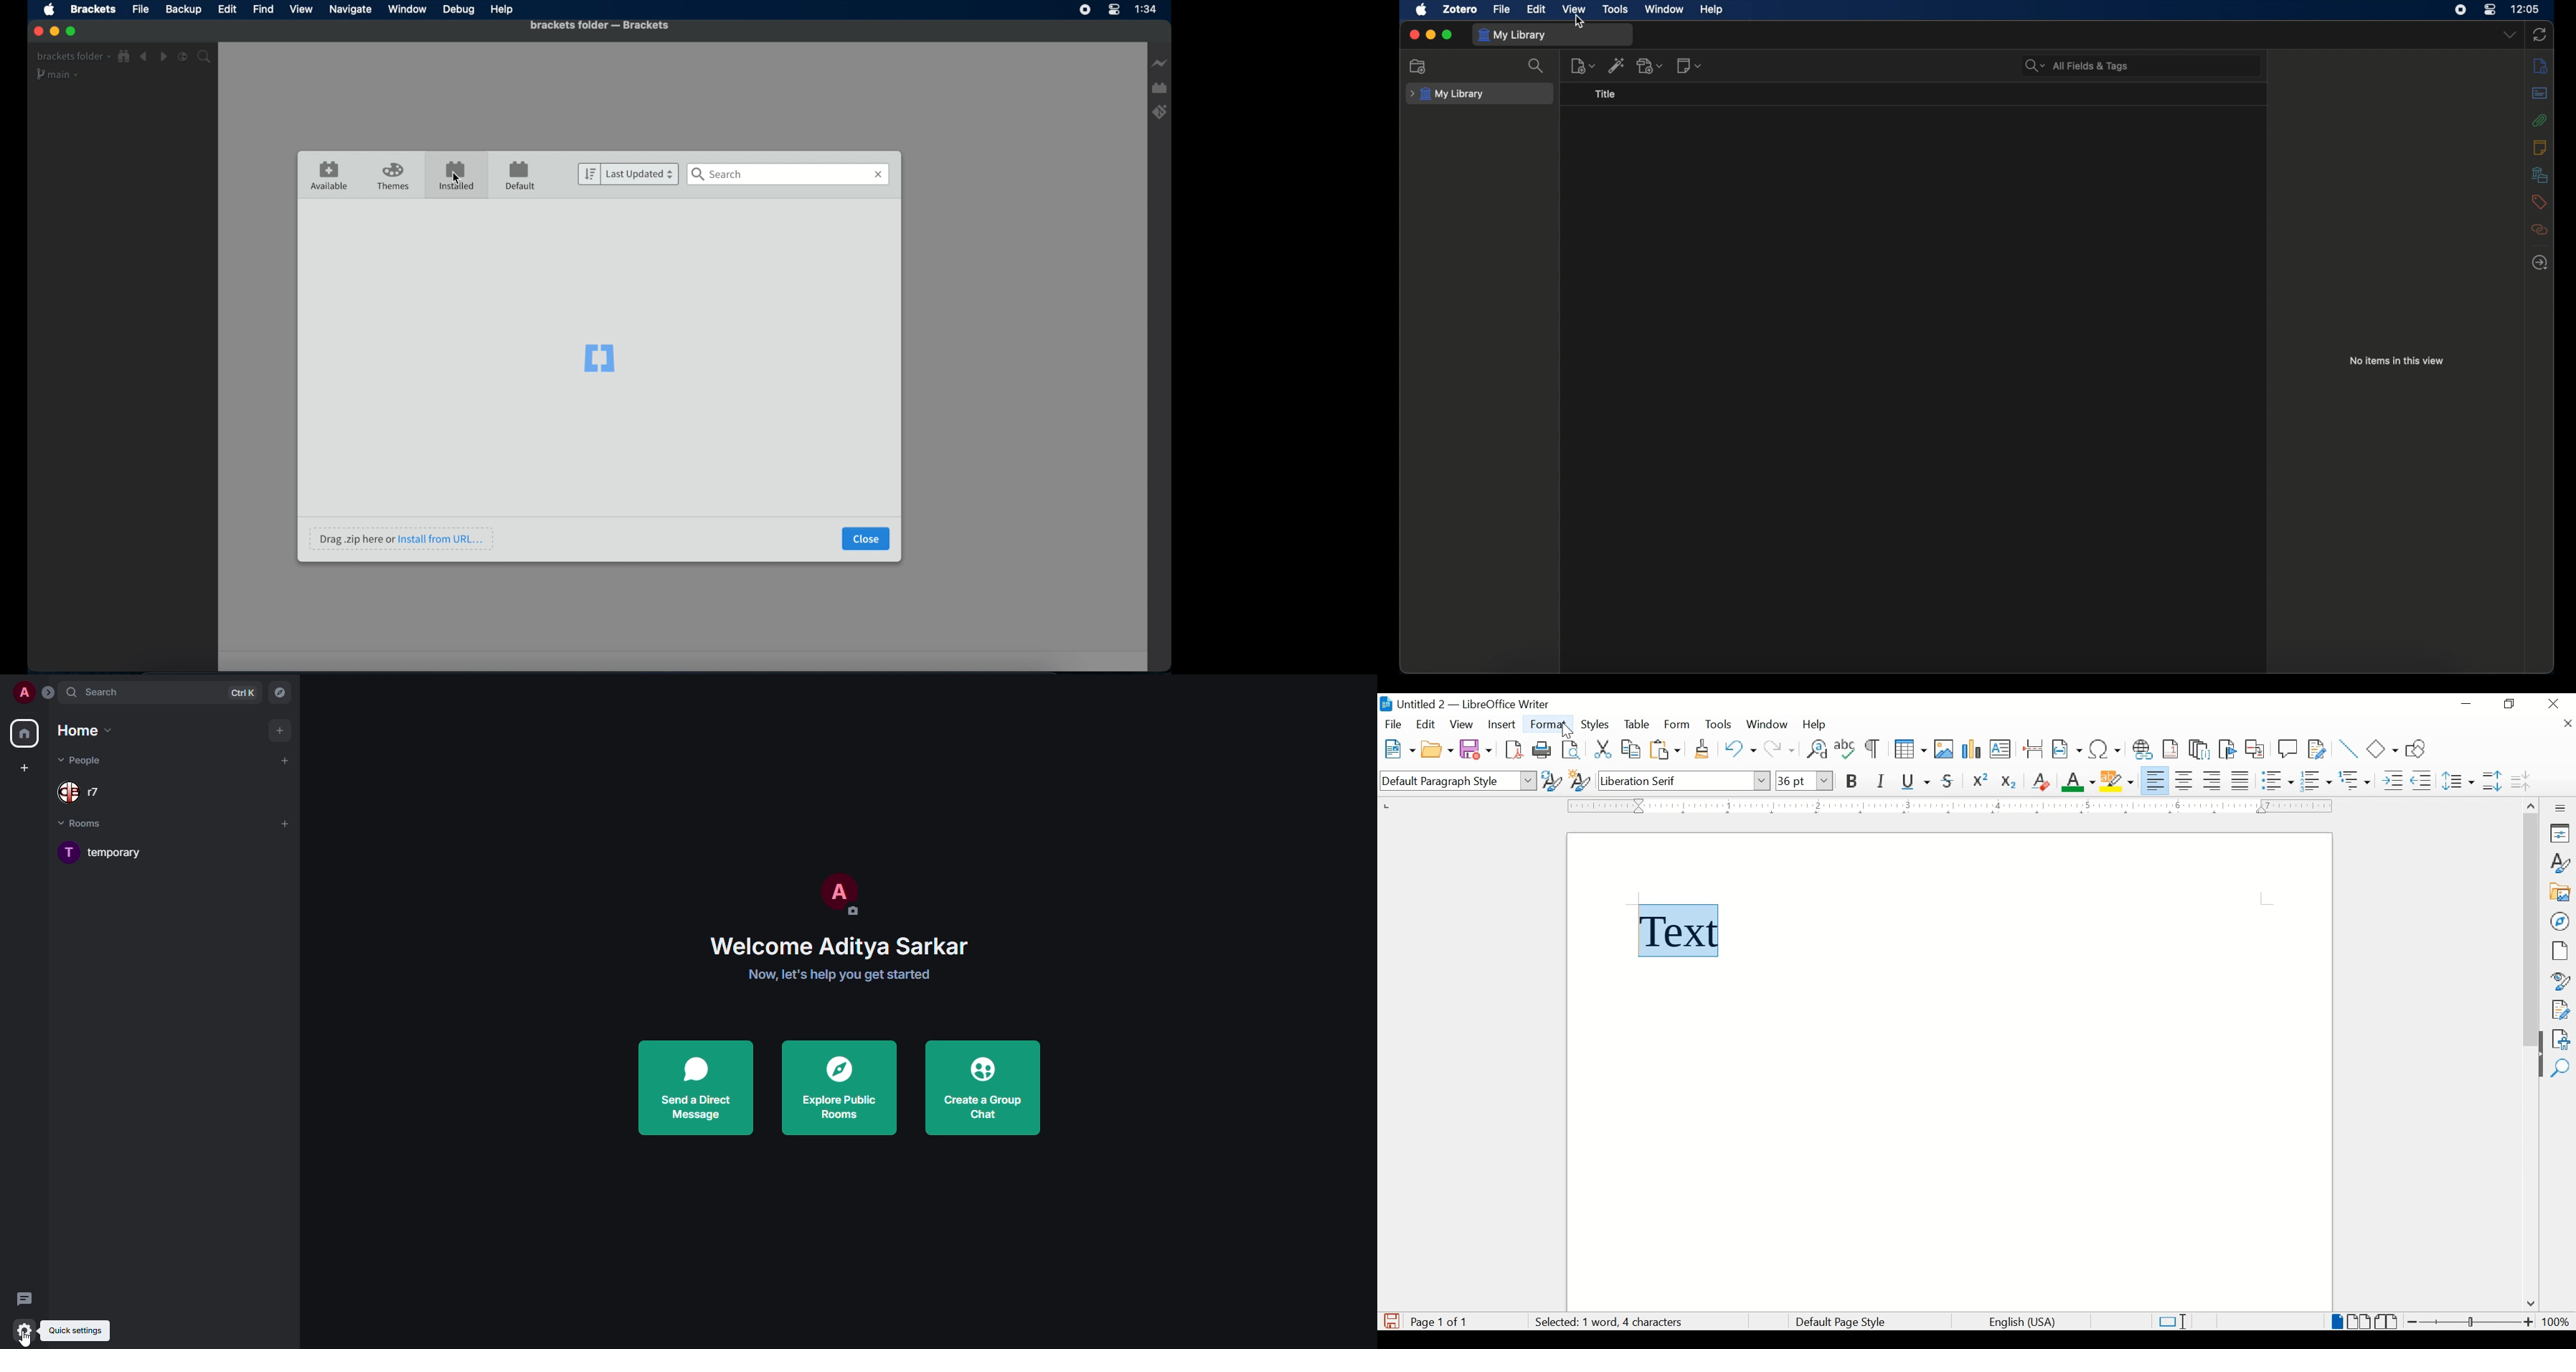 This screenshot has height=1372, width=2576. Describe the element at coordinates (1431, 34) in the screenshot. I see `minimize` at that location.